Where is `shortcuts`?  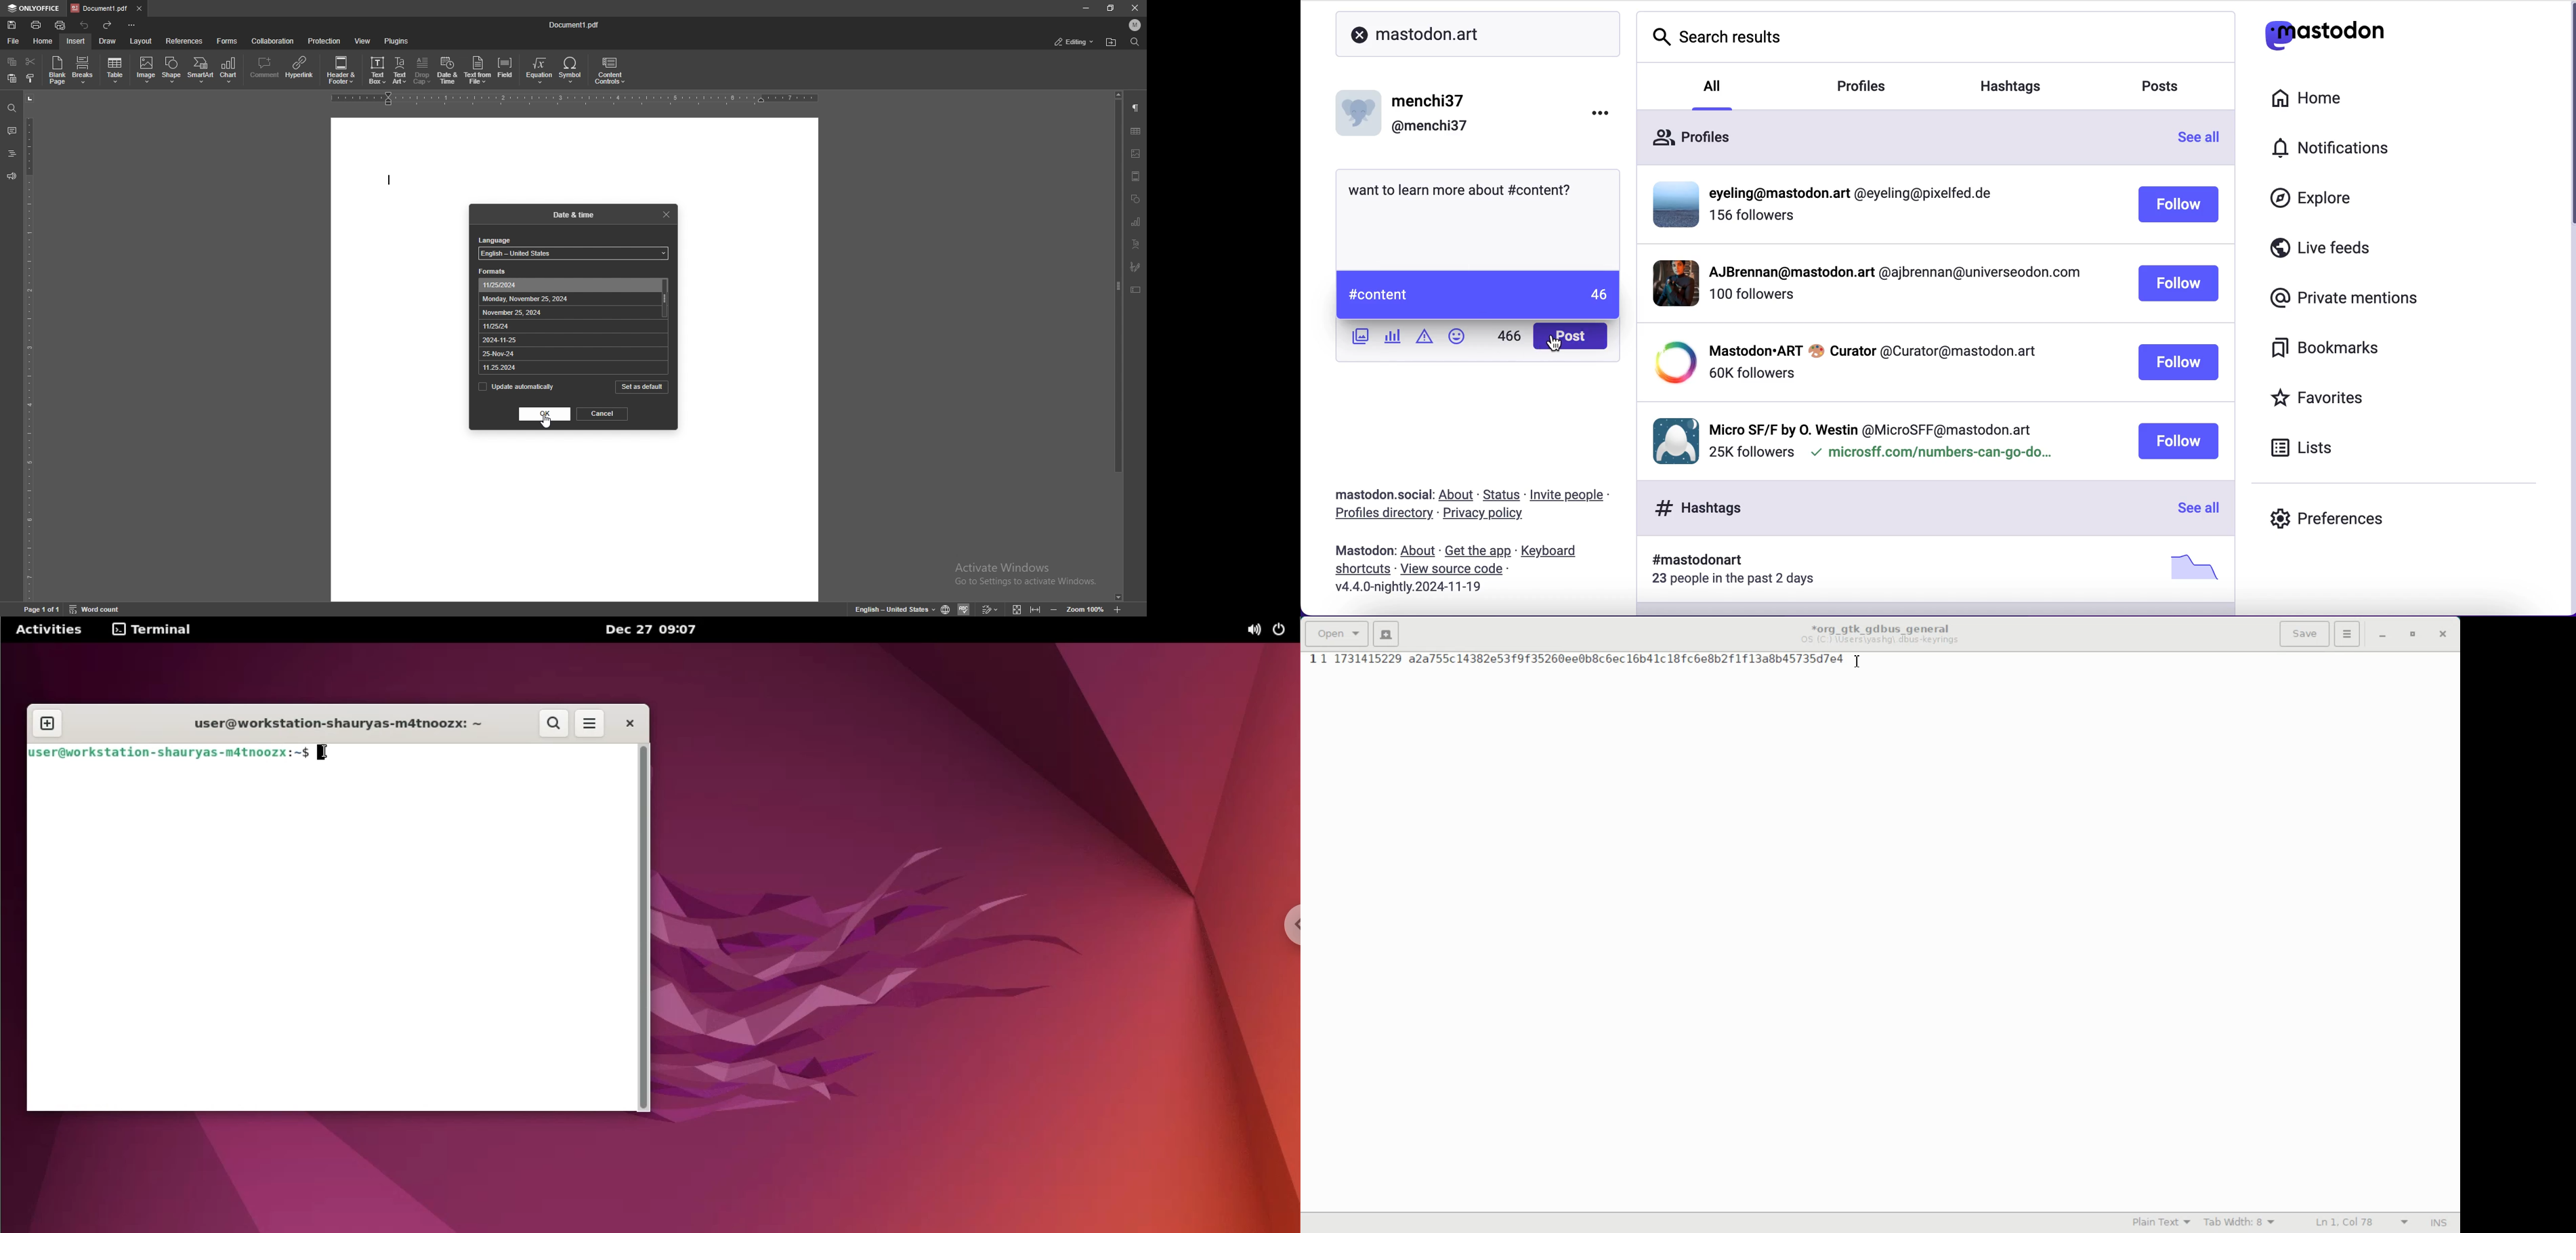
shortcuts is located at coordinates (1359, 571).